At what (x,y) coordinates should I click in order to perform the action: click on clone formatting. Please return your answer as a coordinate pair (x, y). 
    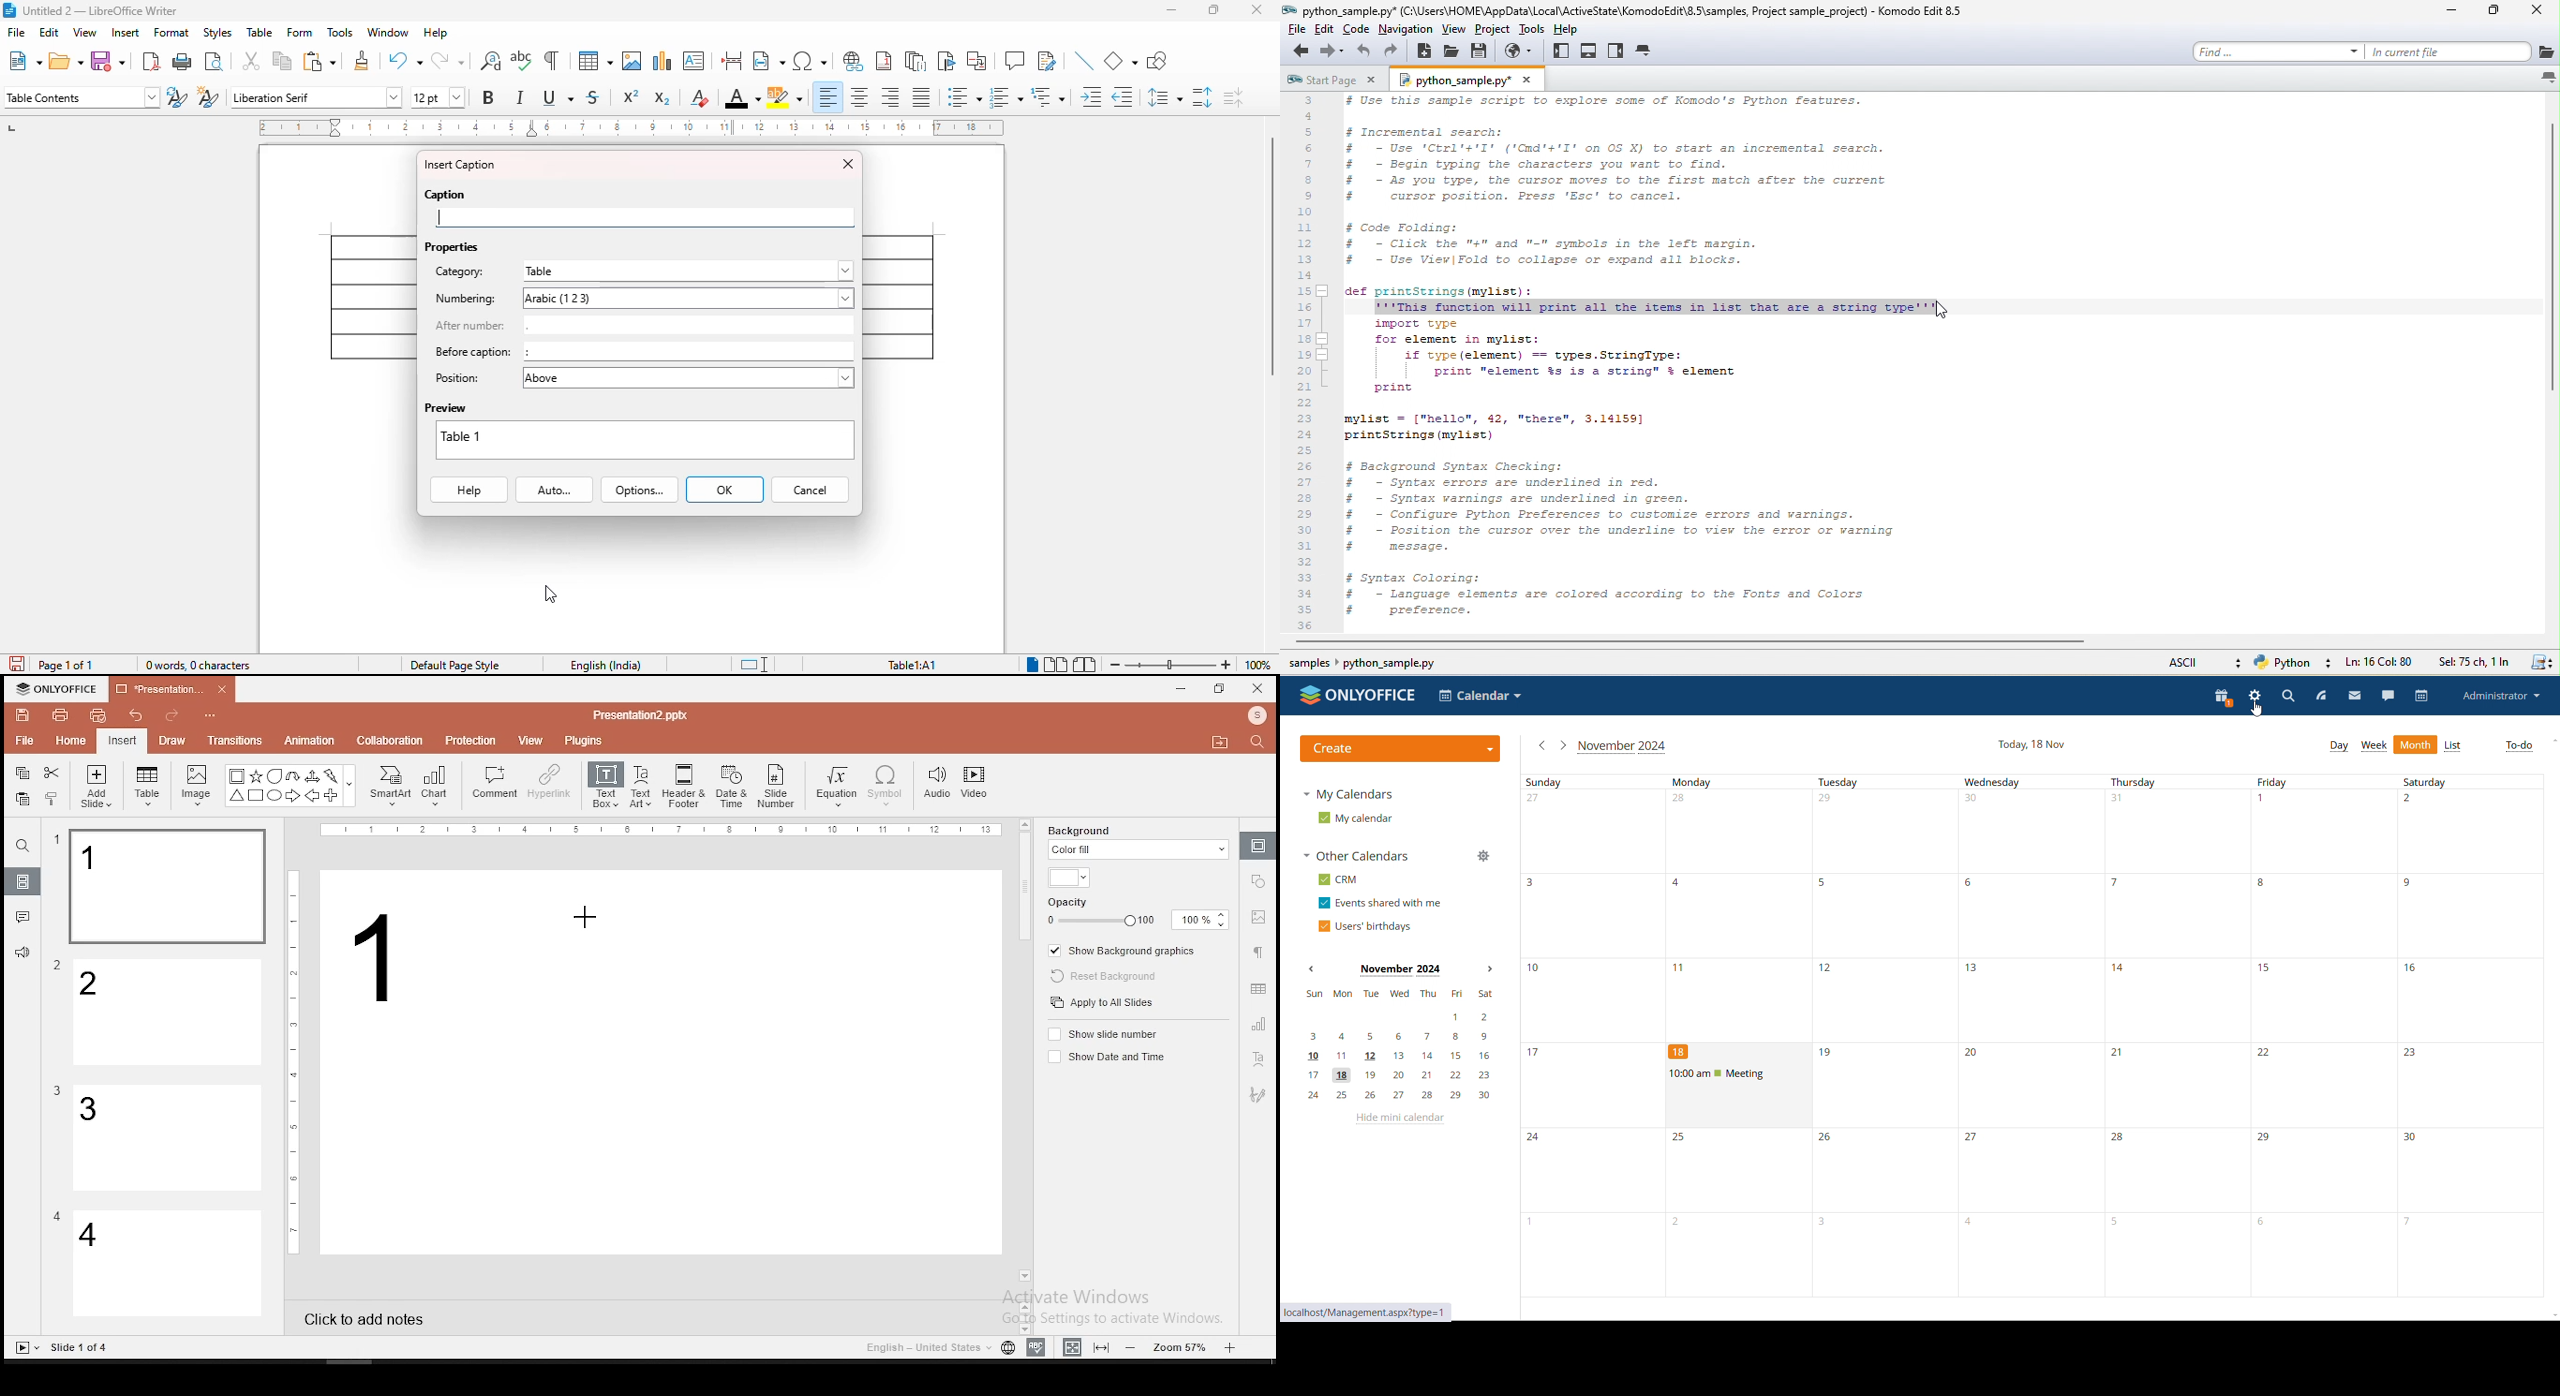
    Looking at the image, I should click on (52, 798).